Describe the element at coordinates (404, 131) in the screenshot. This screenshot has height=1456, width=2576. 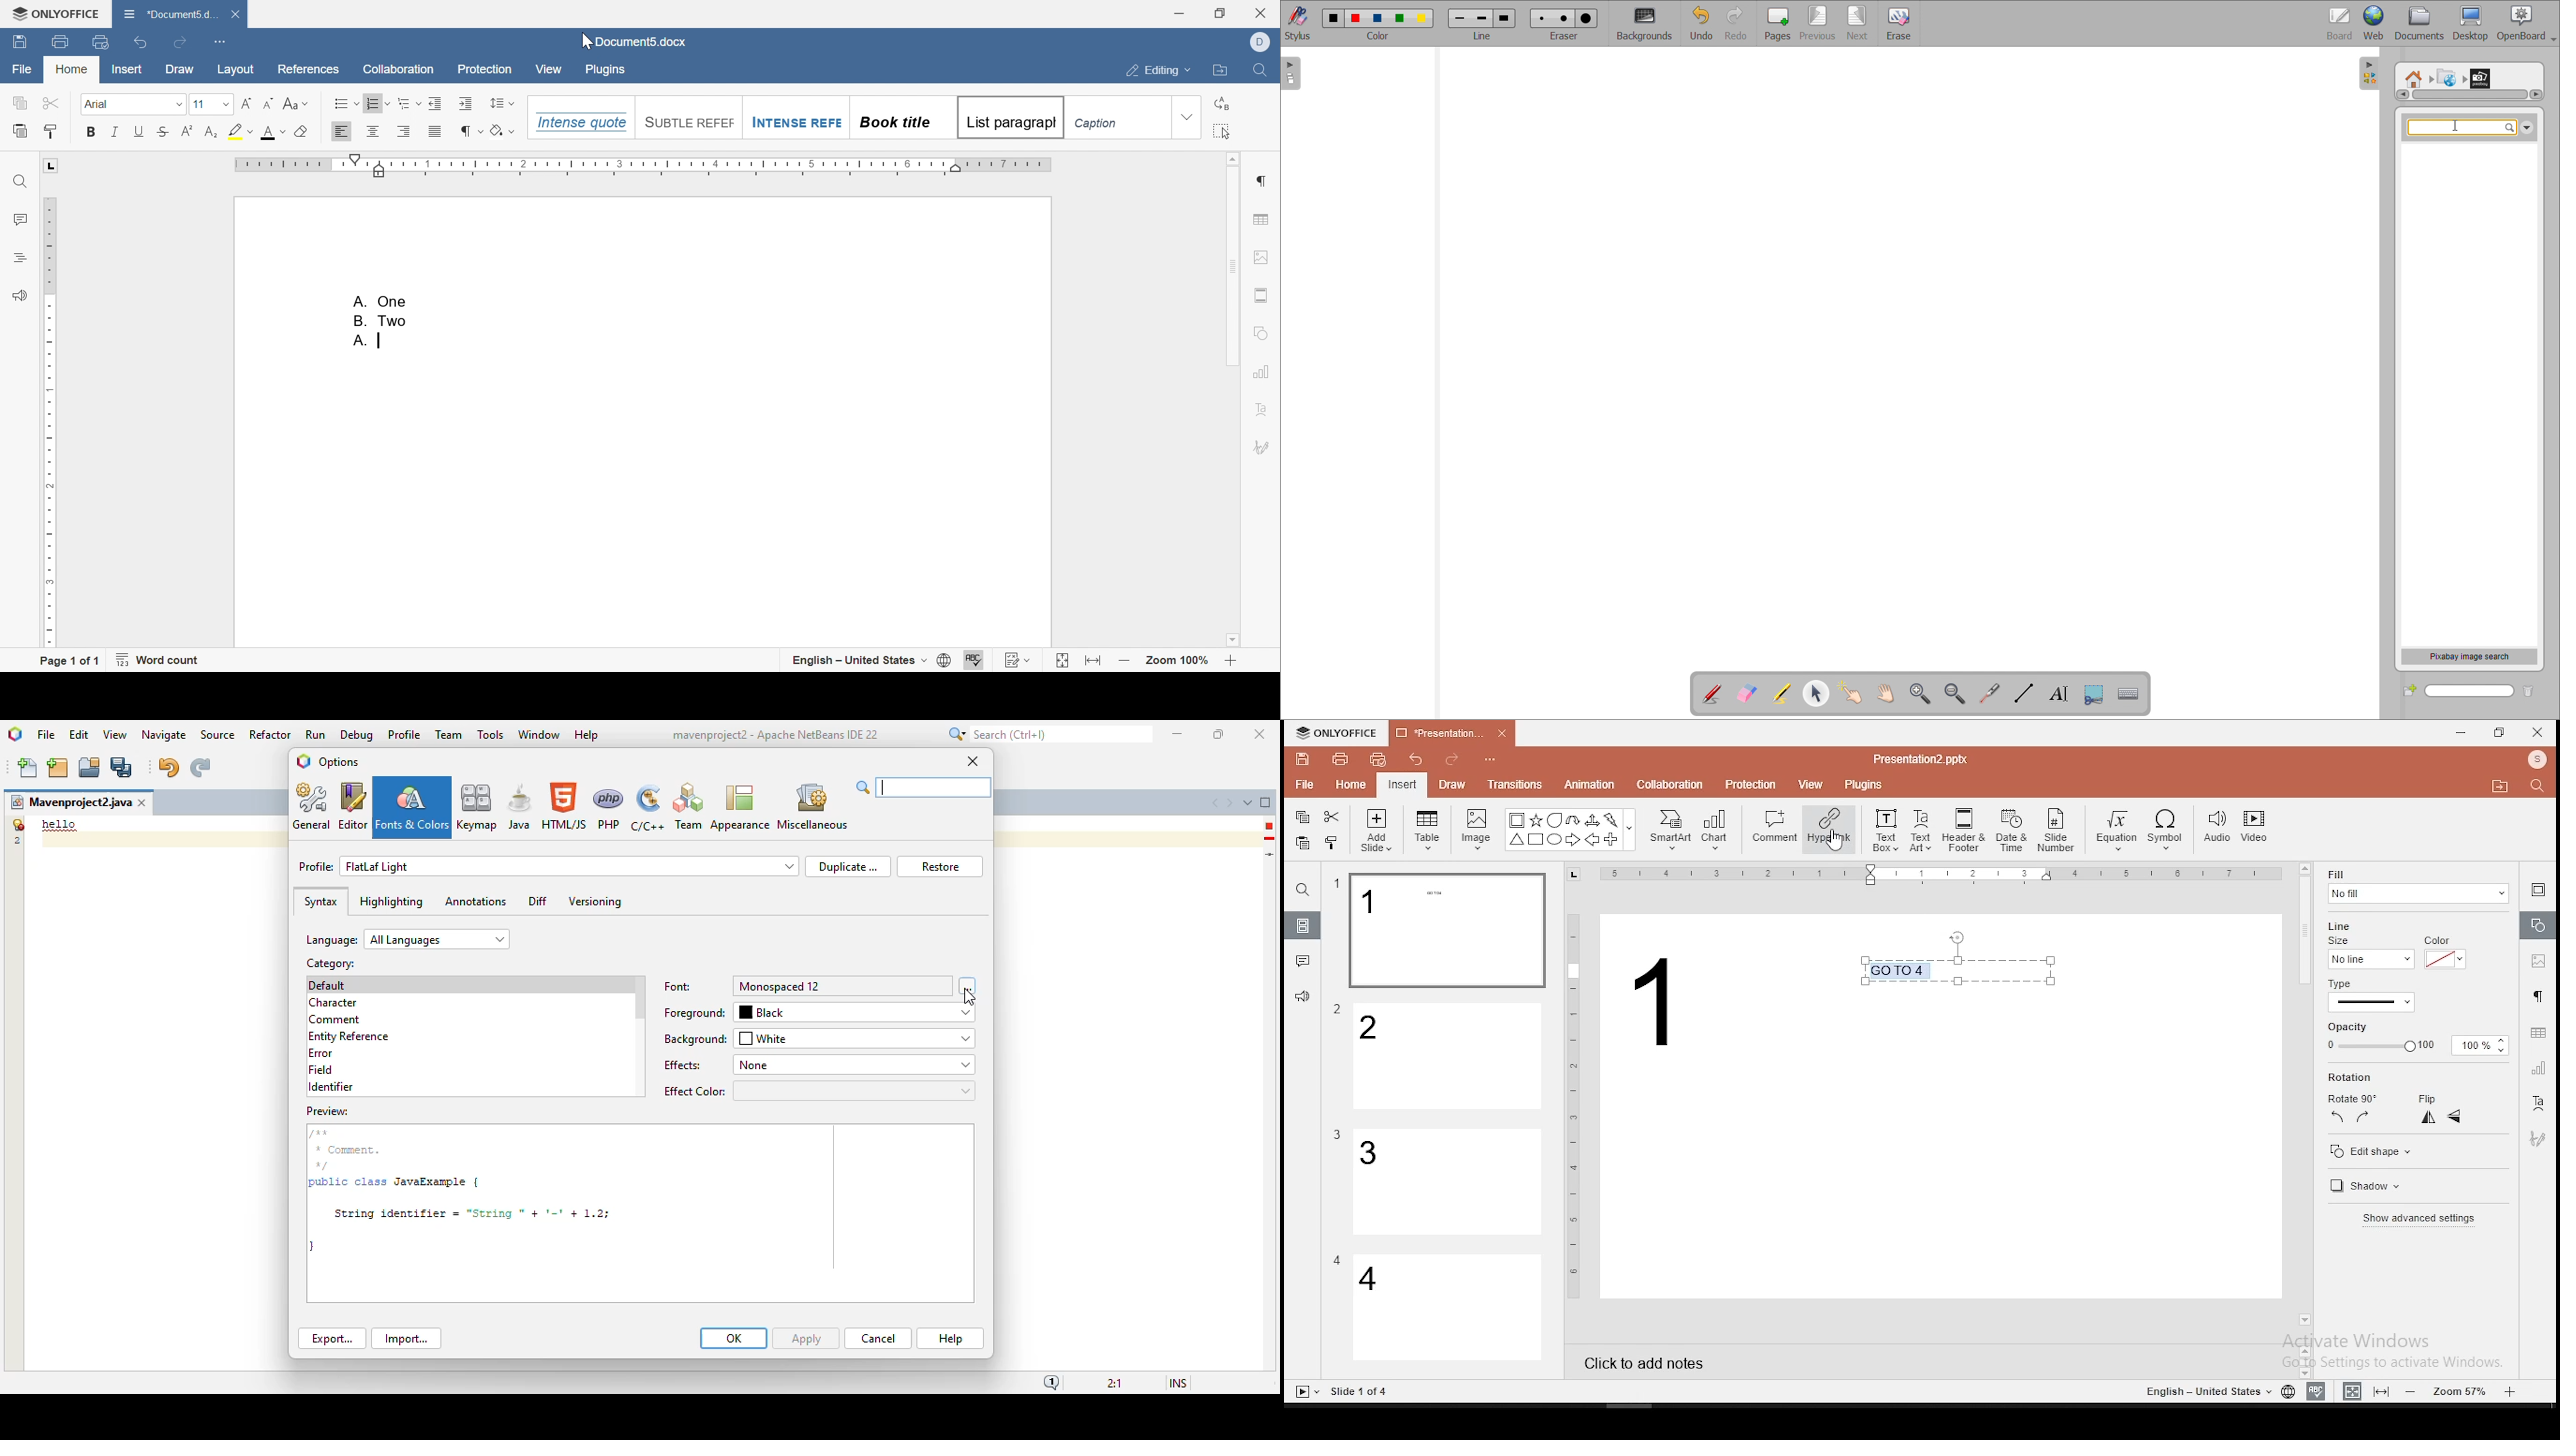
I see `Align Right` at that location.